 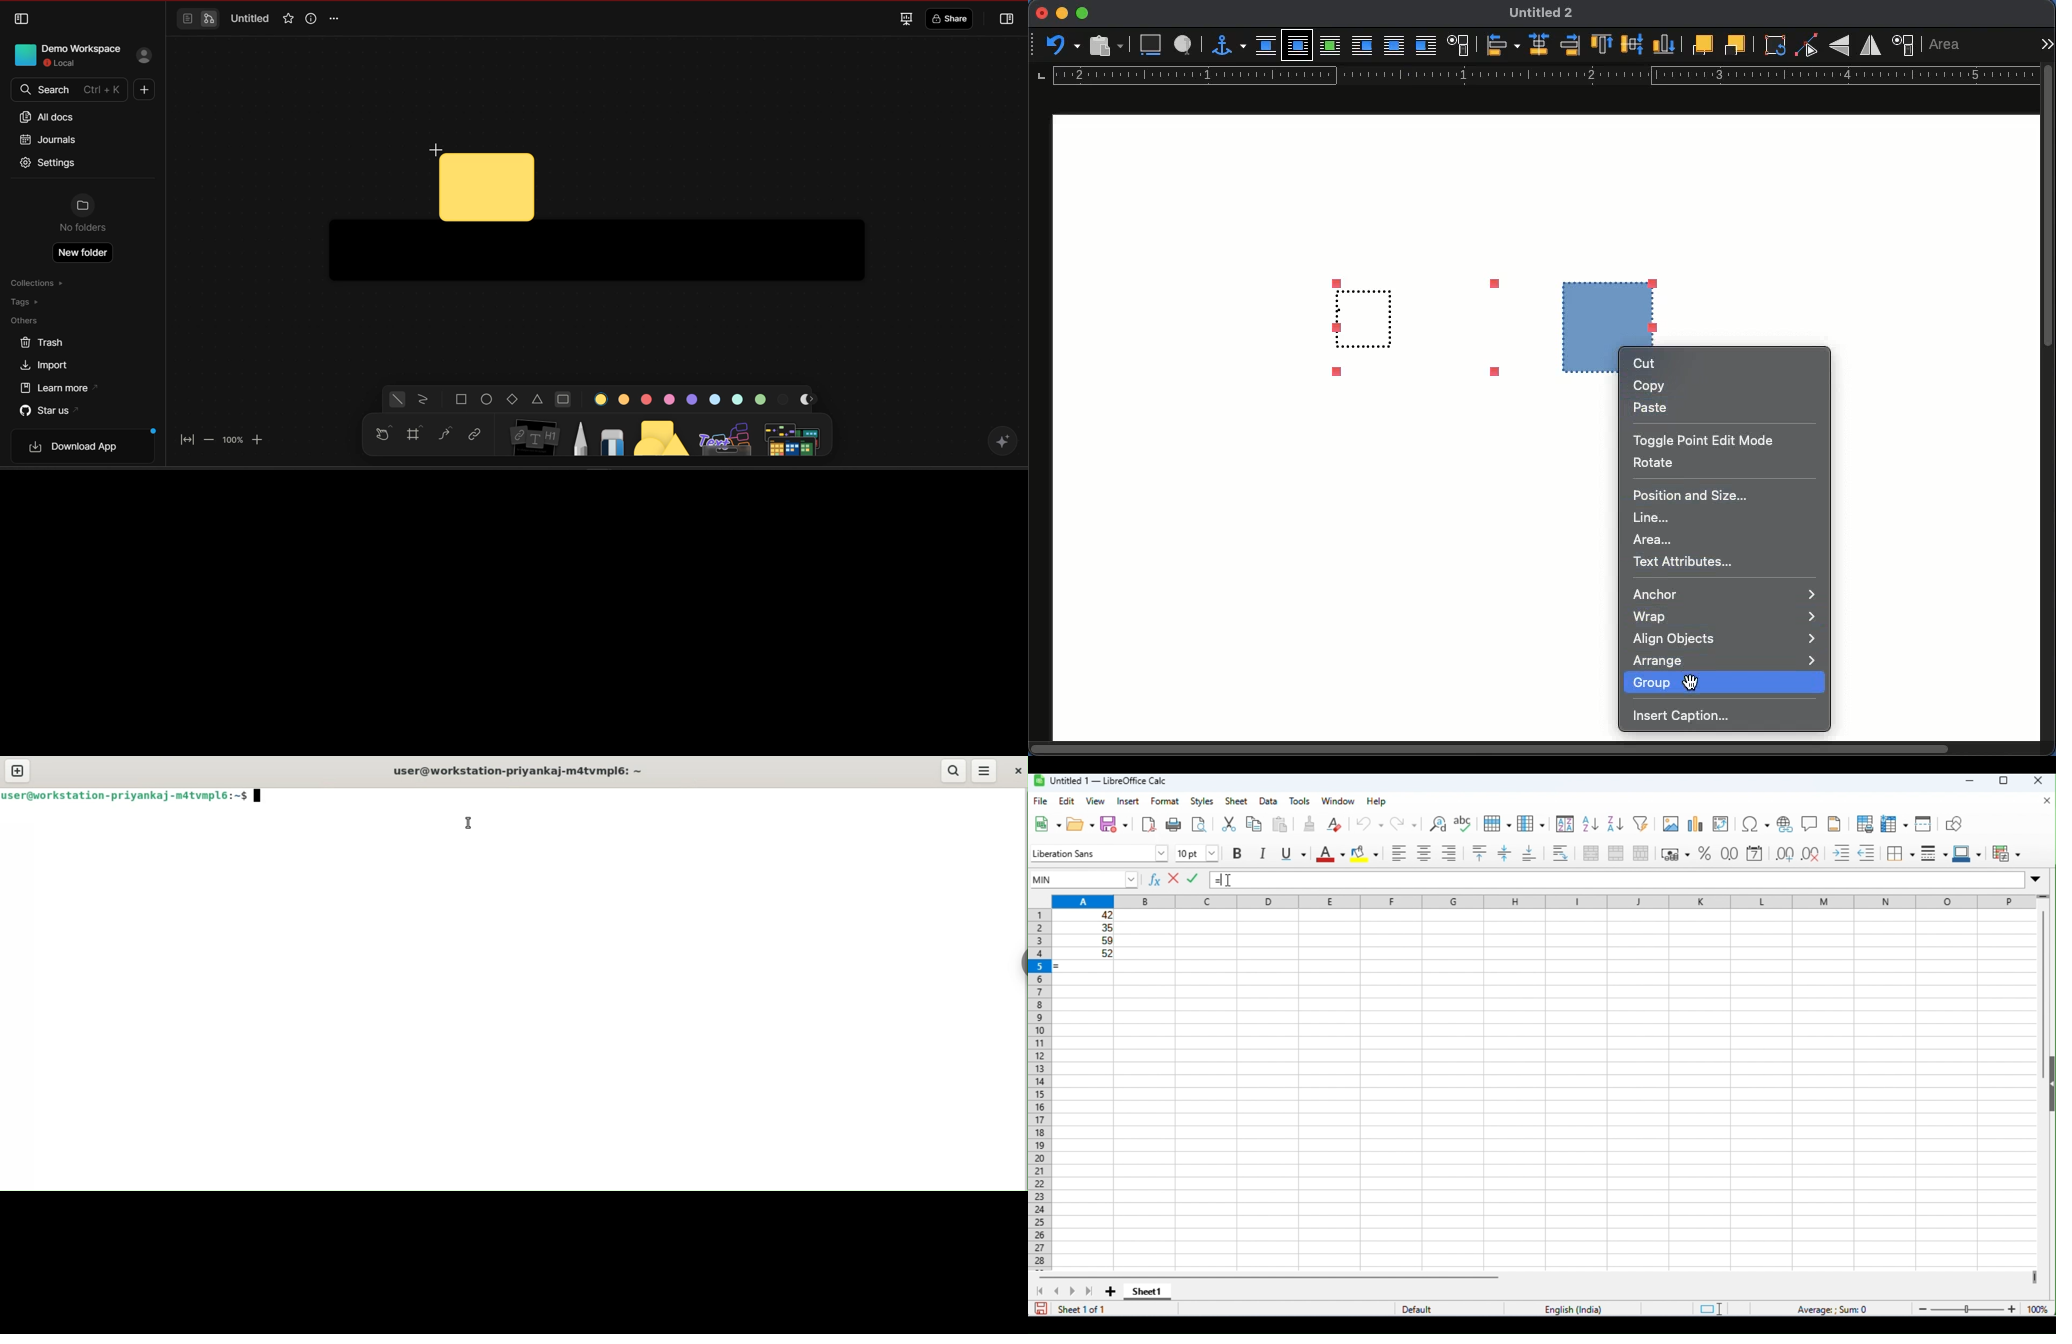 I want to click on share, so click(x=951, y=19).